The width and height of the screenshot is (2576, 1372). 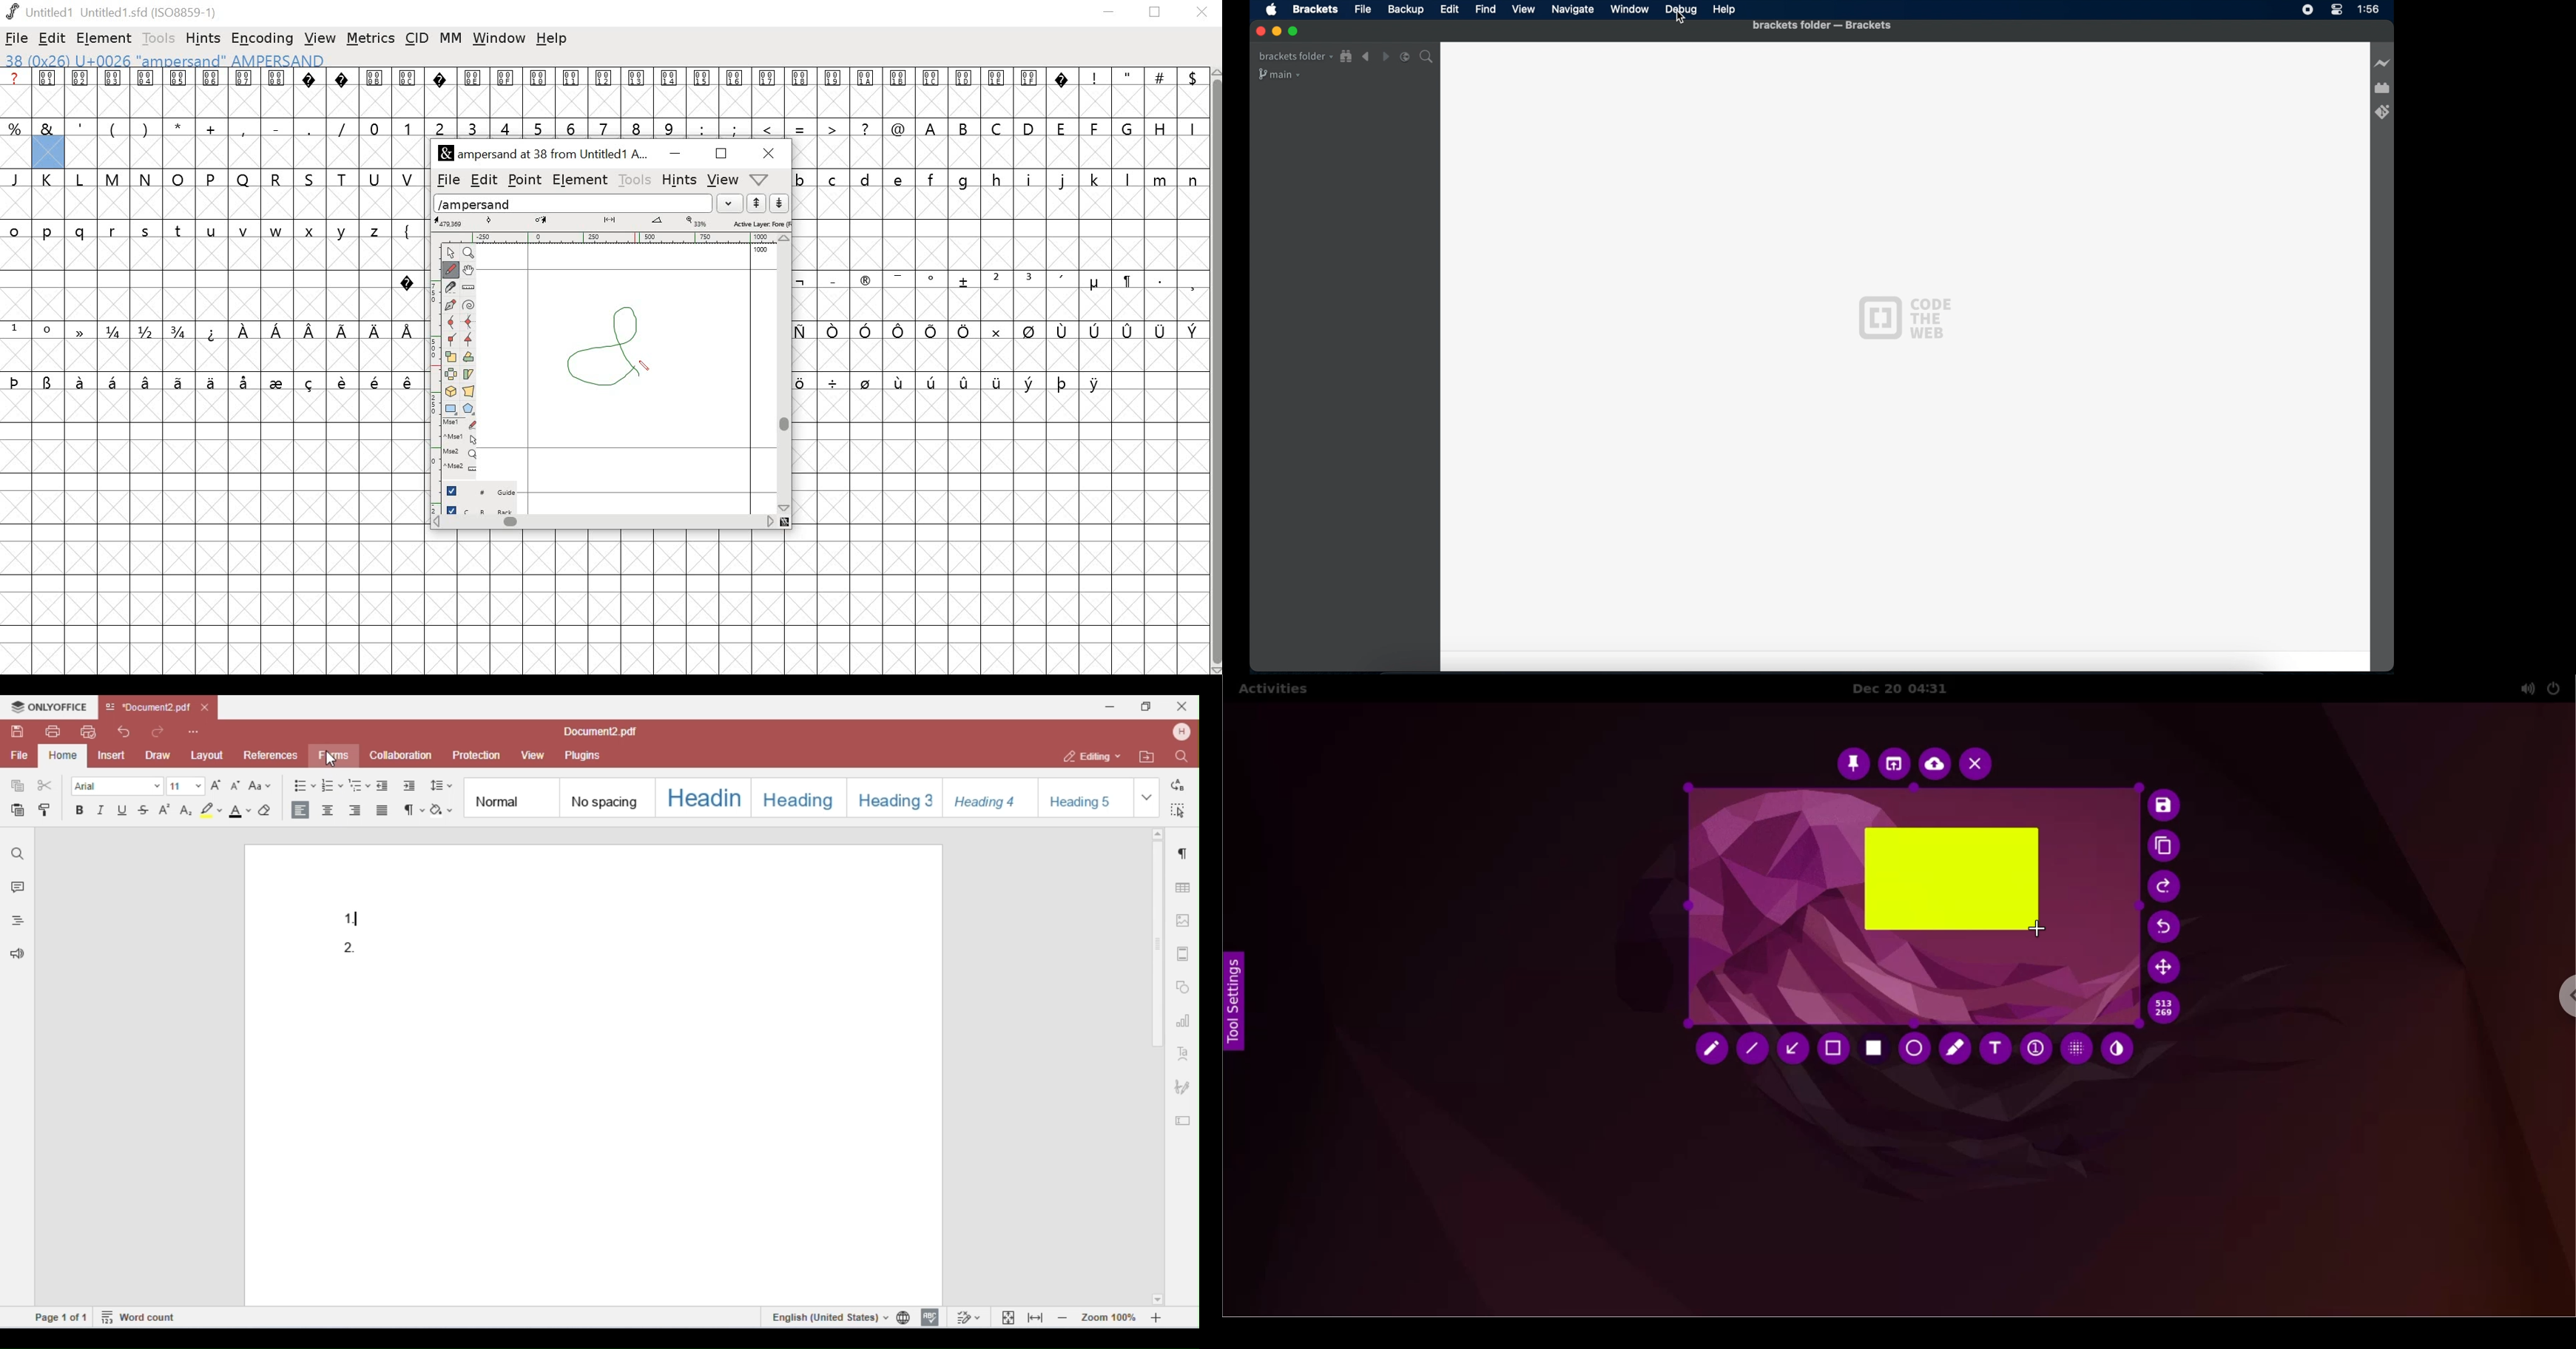 What do you see at coordinates (212, 179) in the screenshot?
I see `P` at bounding box center [212, 179].